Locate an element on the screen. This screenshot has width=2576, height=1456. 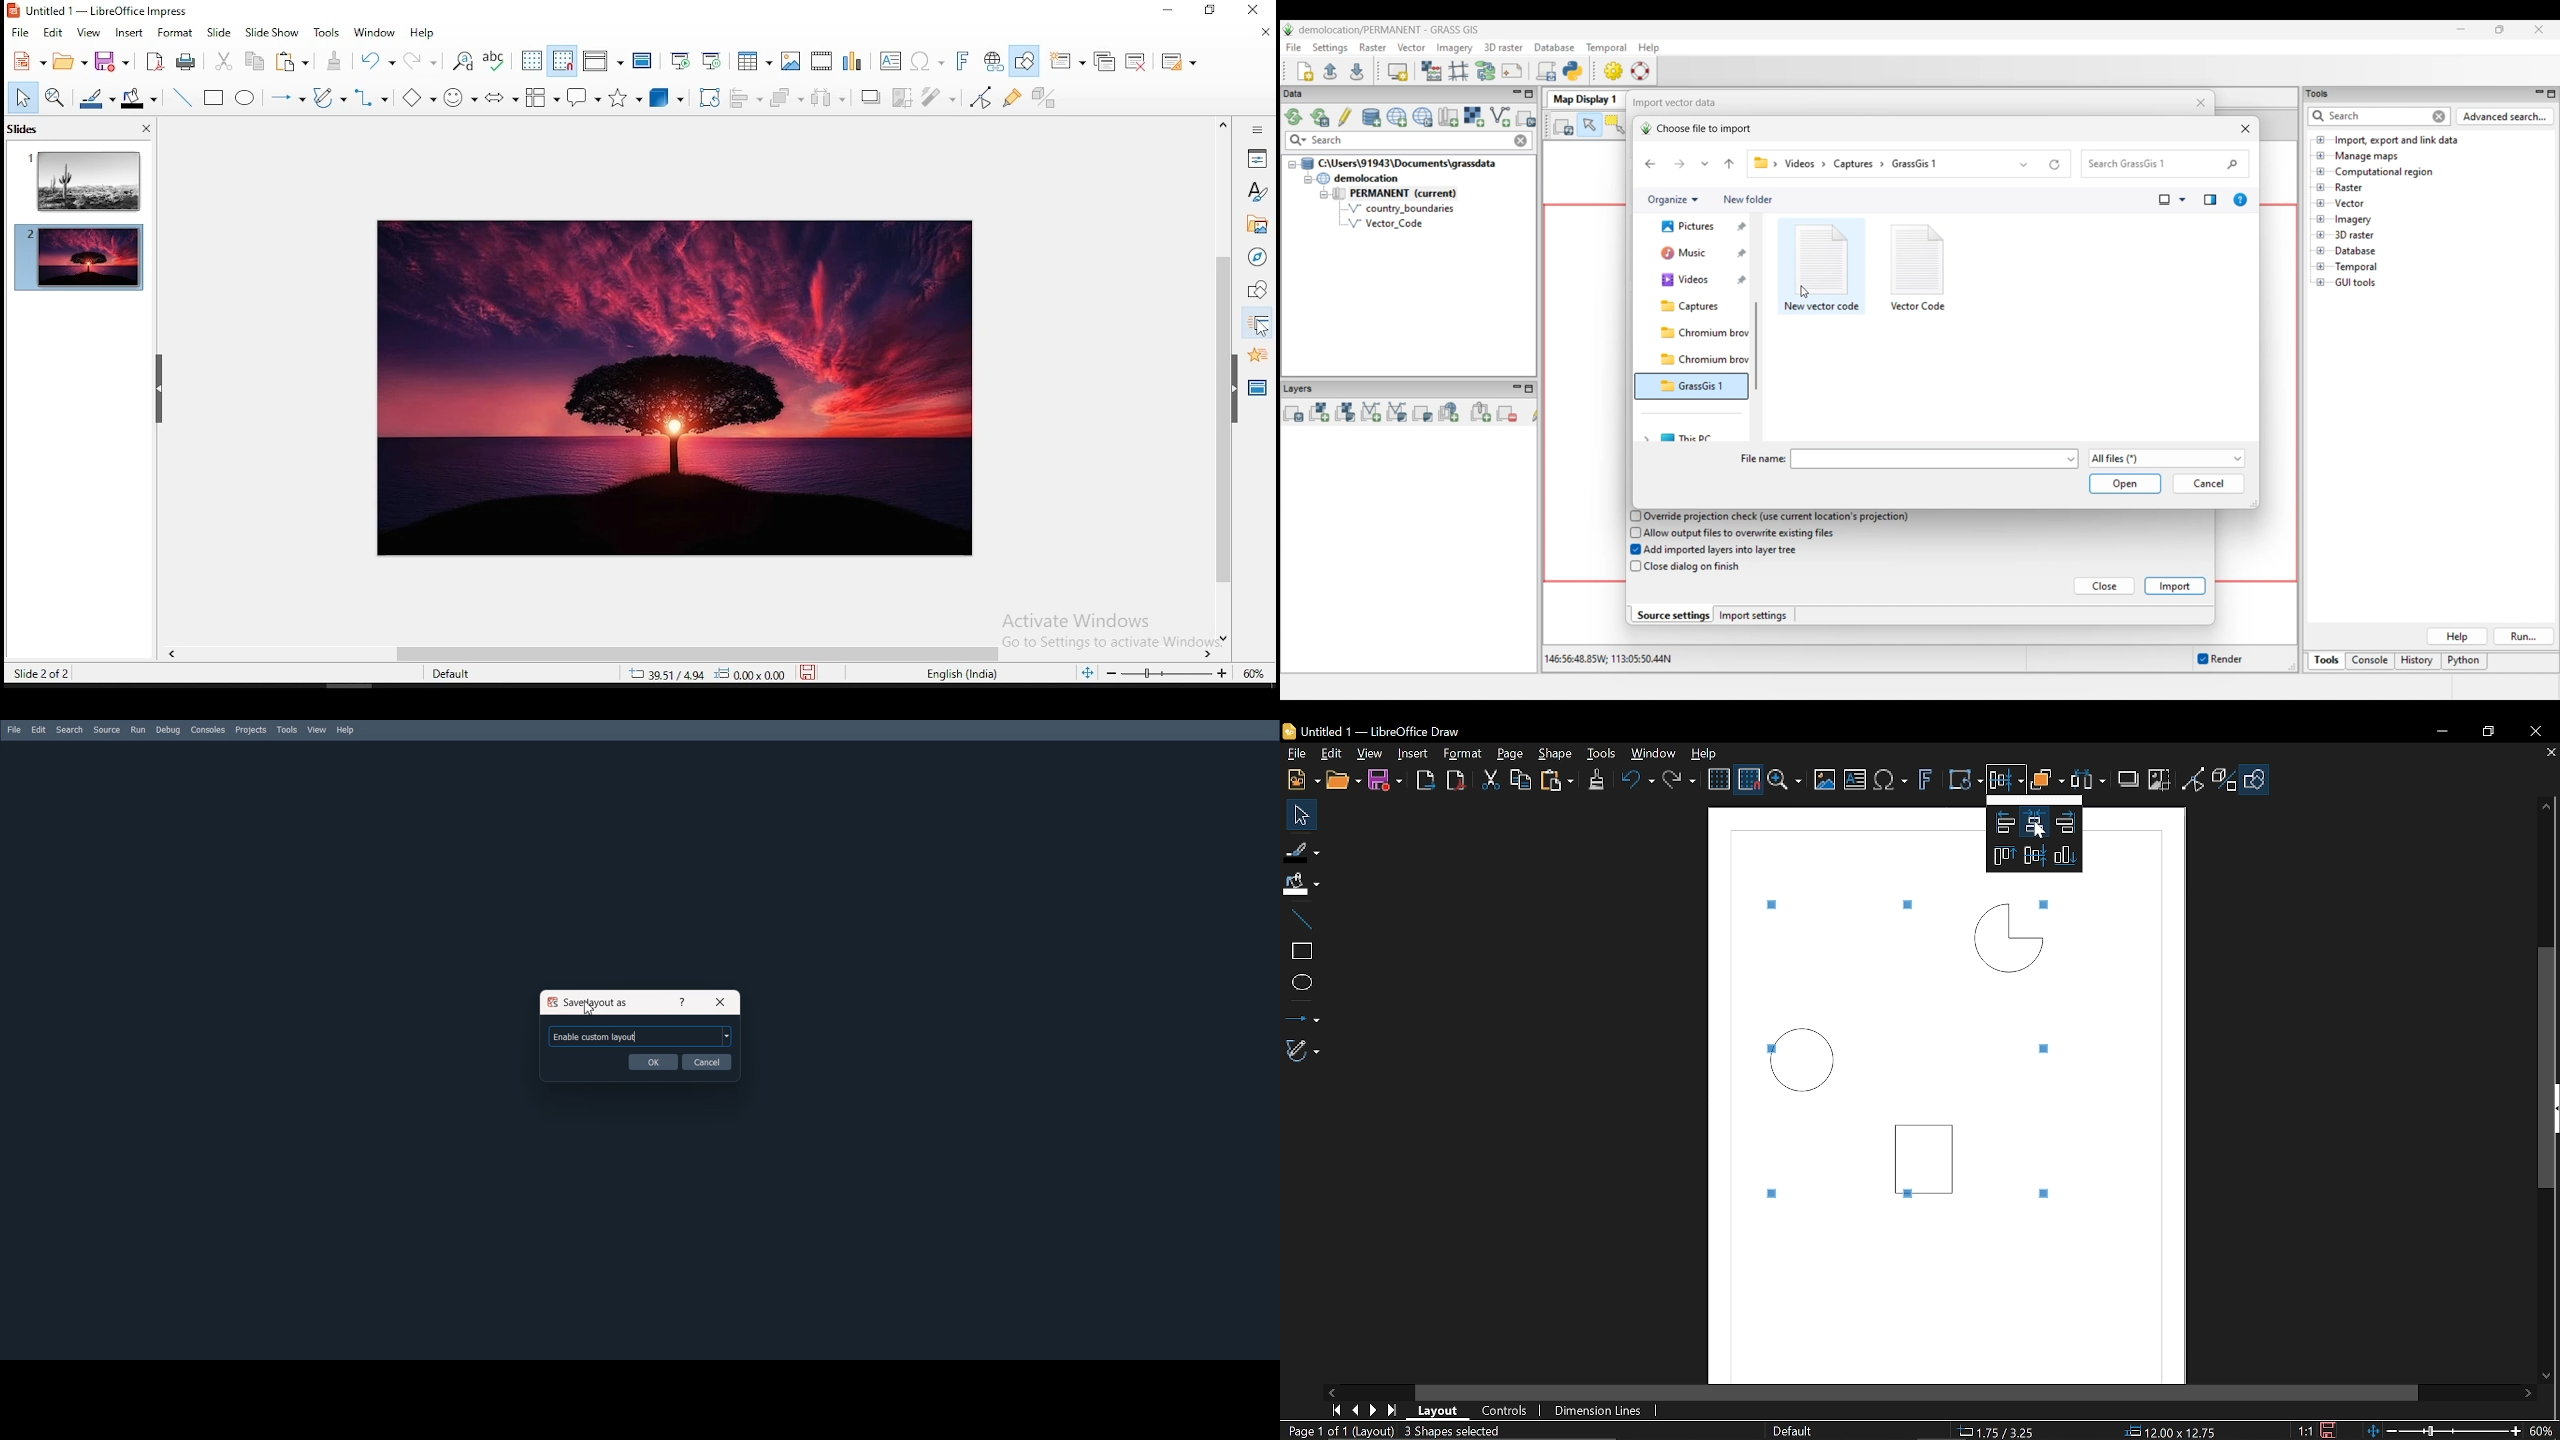
Projects is located at coordinates (251, 731).